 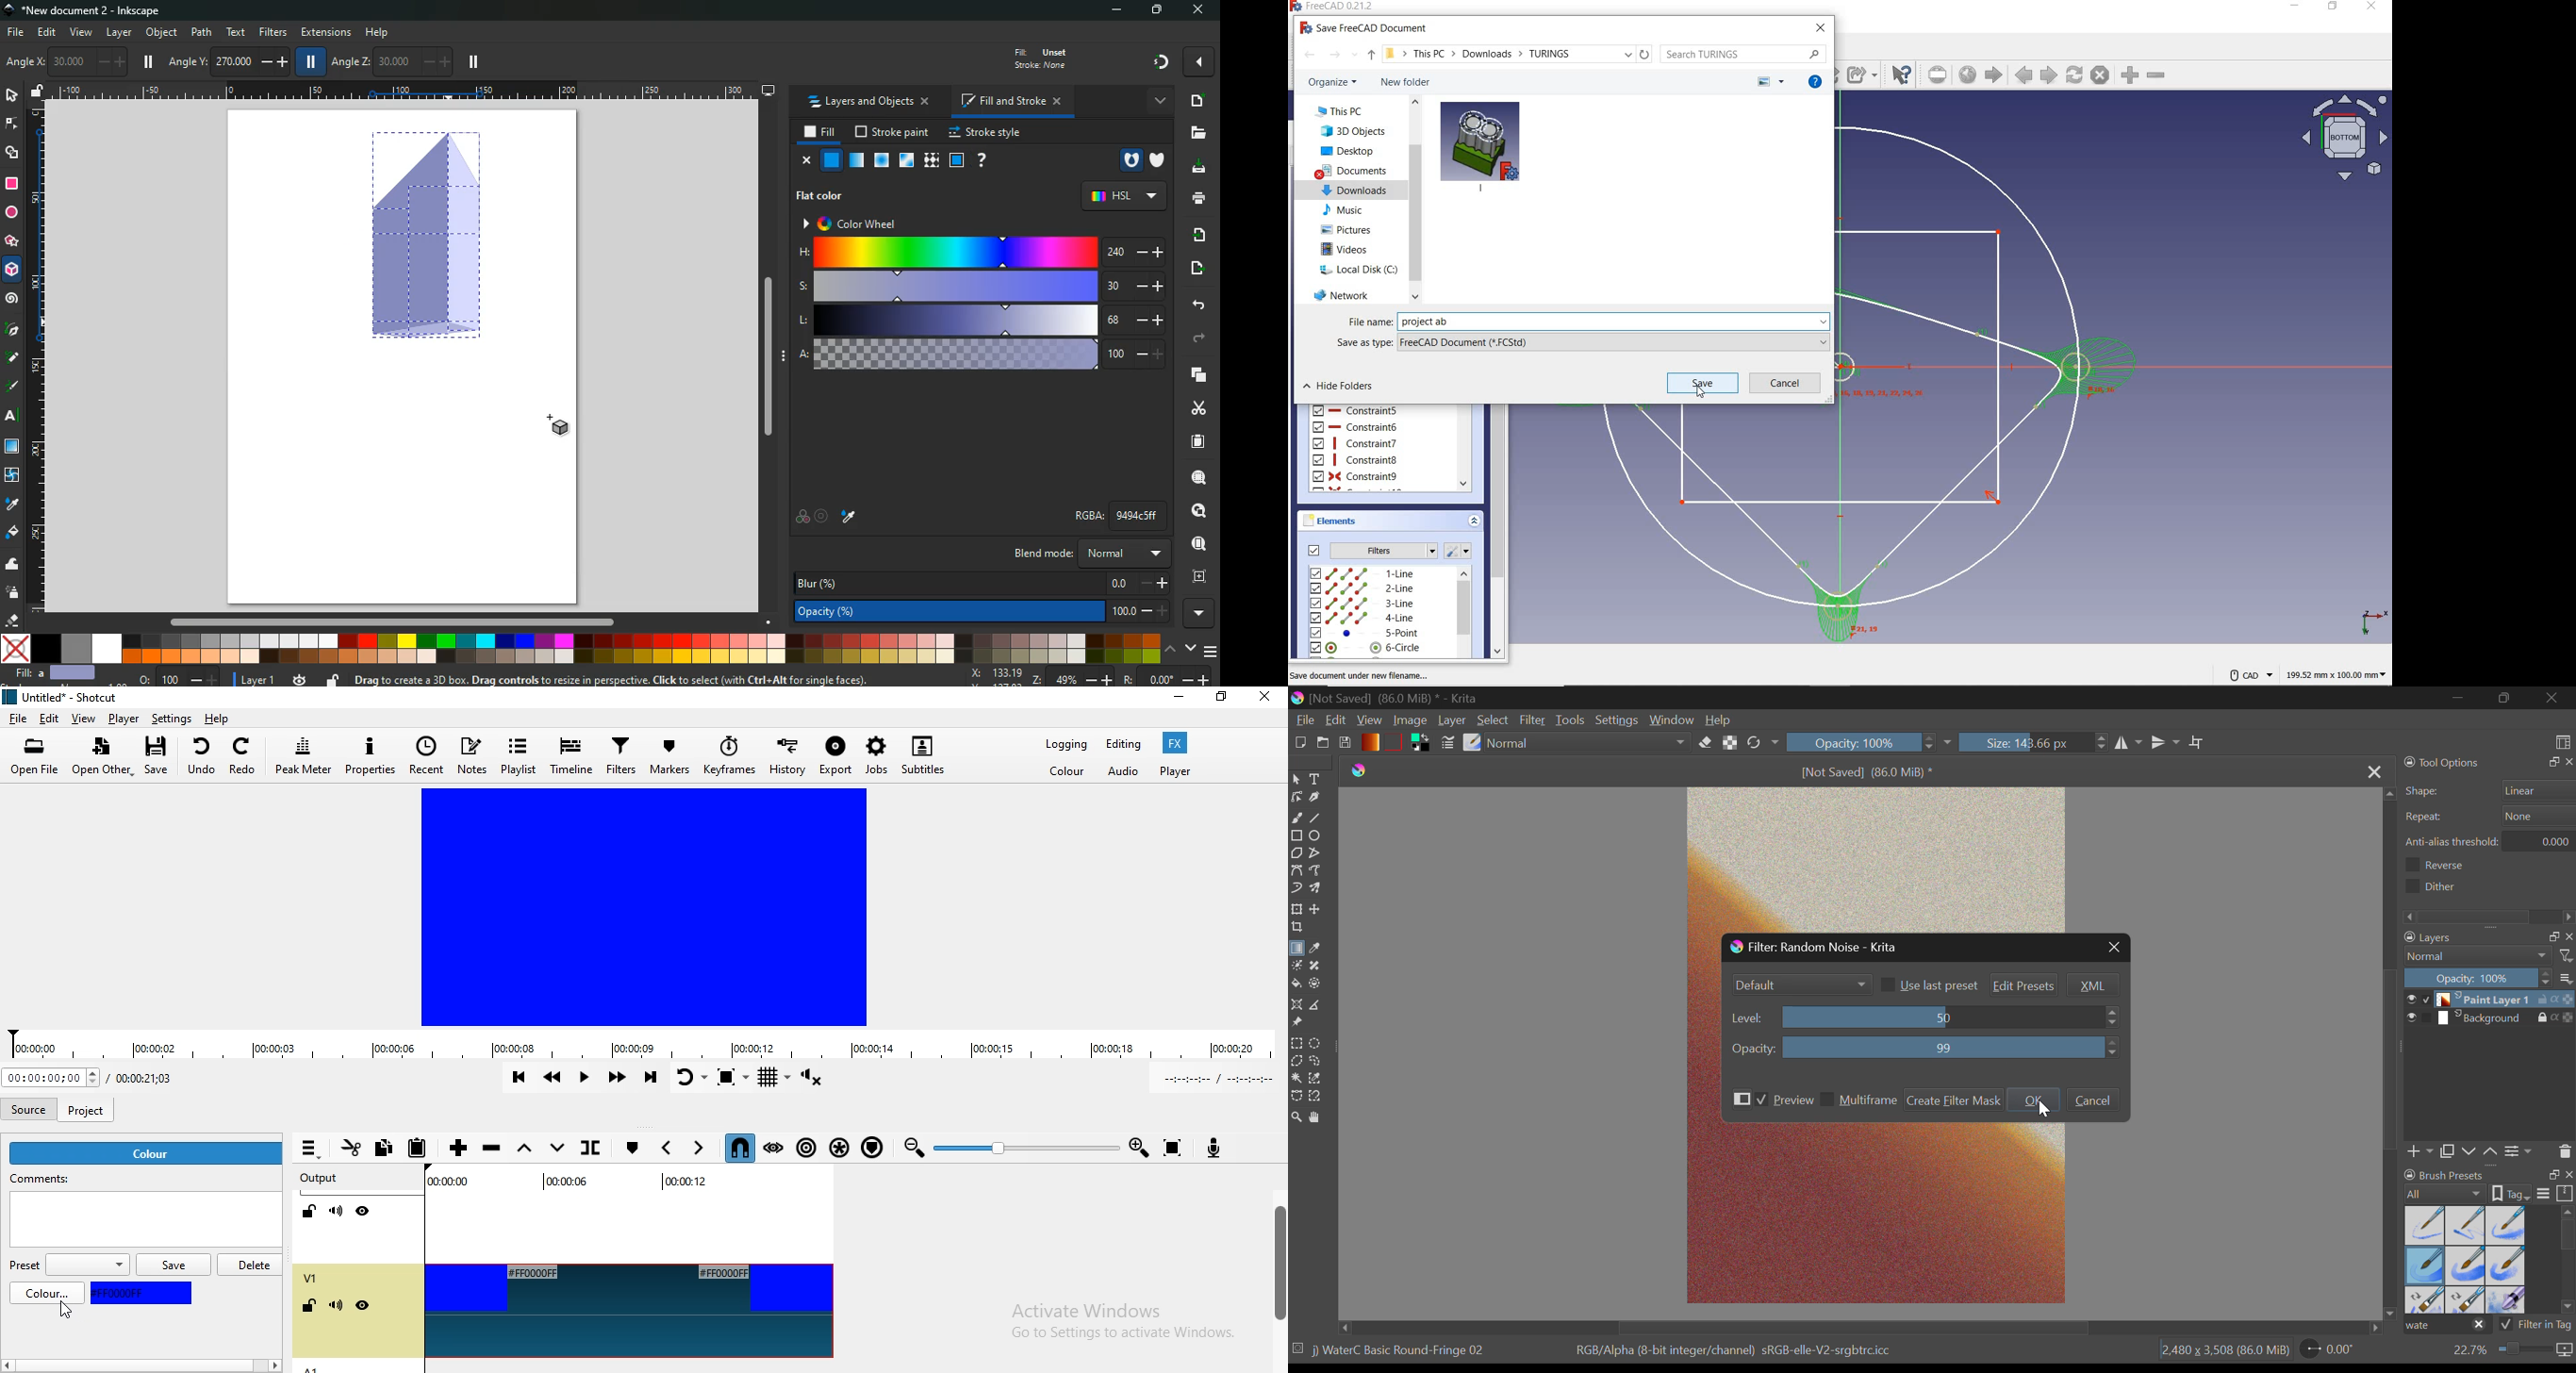 I want to click on Properties, so click(x=372, y=753).